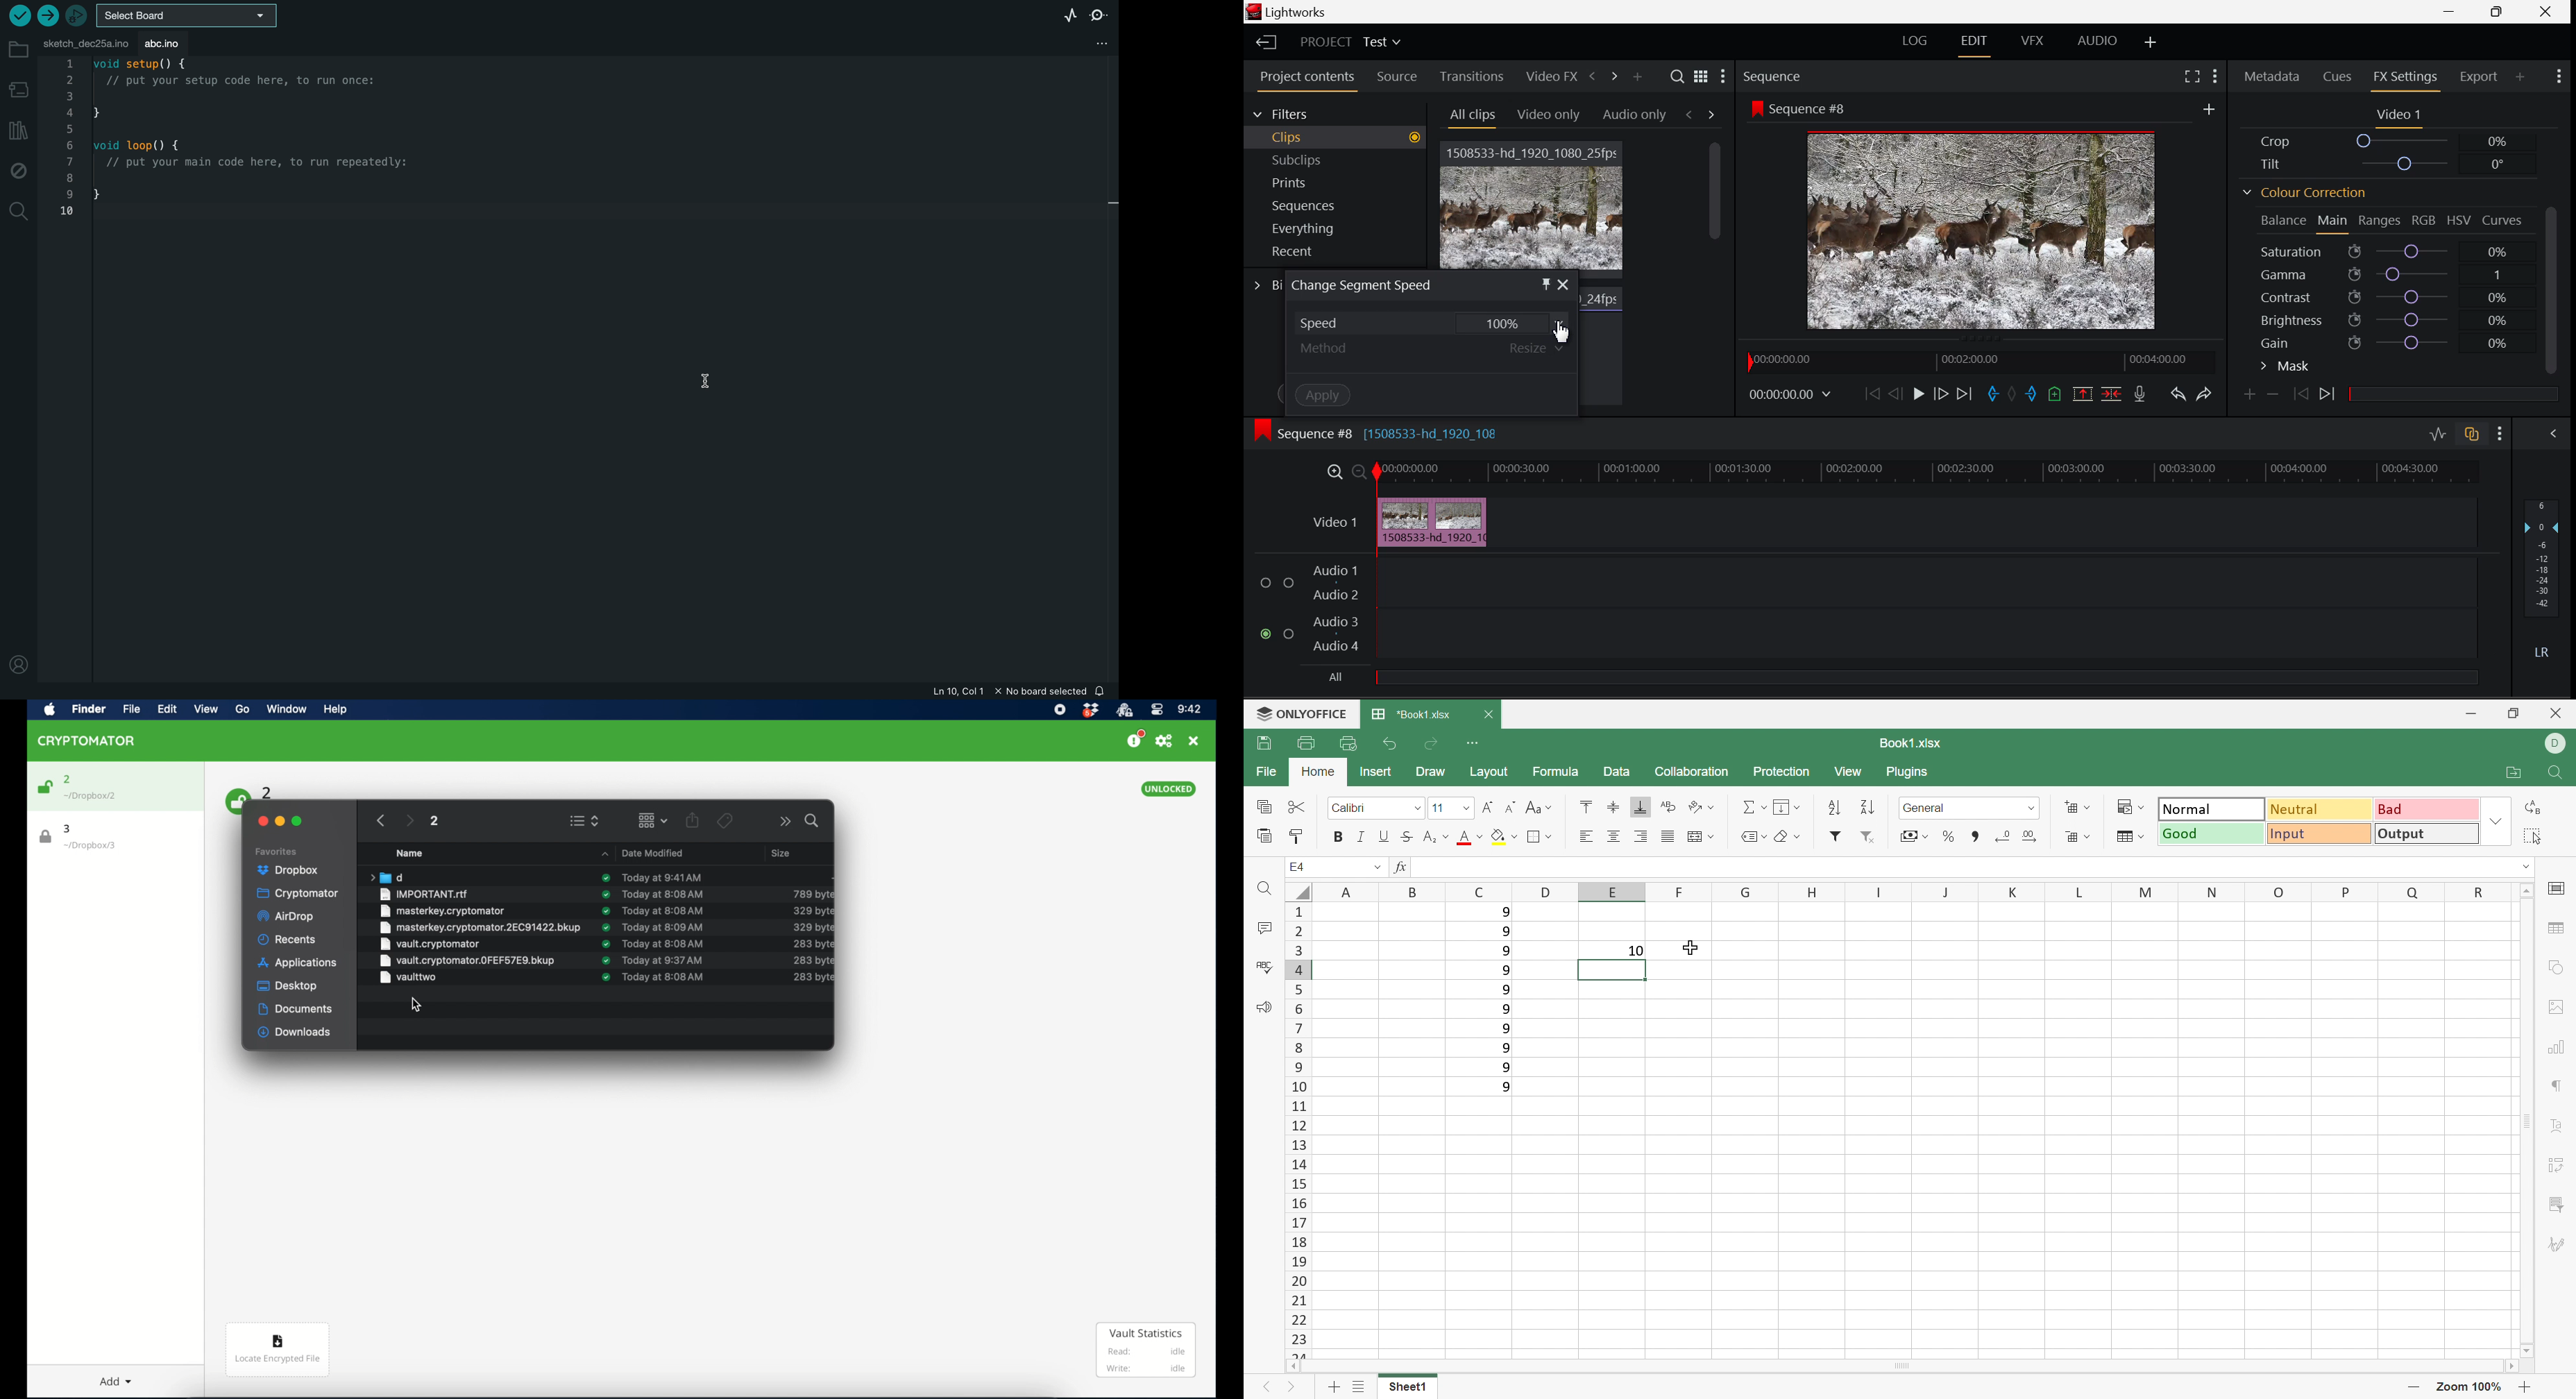 The image size is (2576, 1400). What do you see at coordinates (1317, 772) in the screenshot?
I see `Home` at bounding box center [1317, 772].